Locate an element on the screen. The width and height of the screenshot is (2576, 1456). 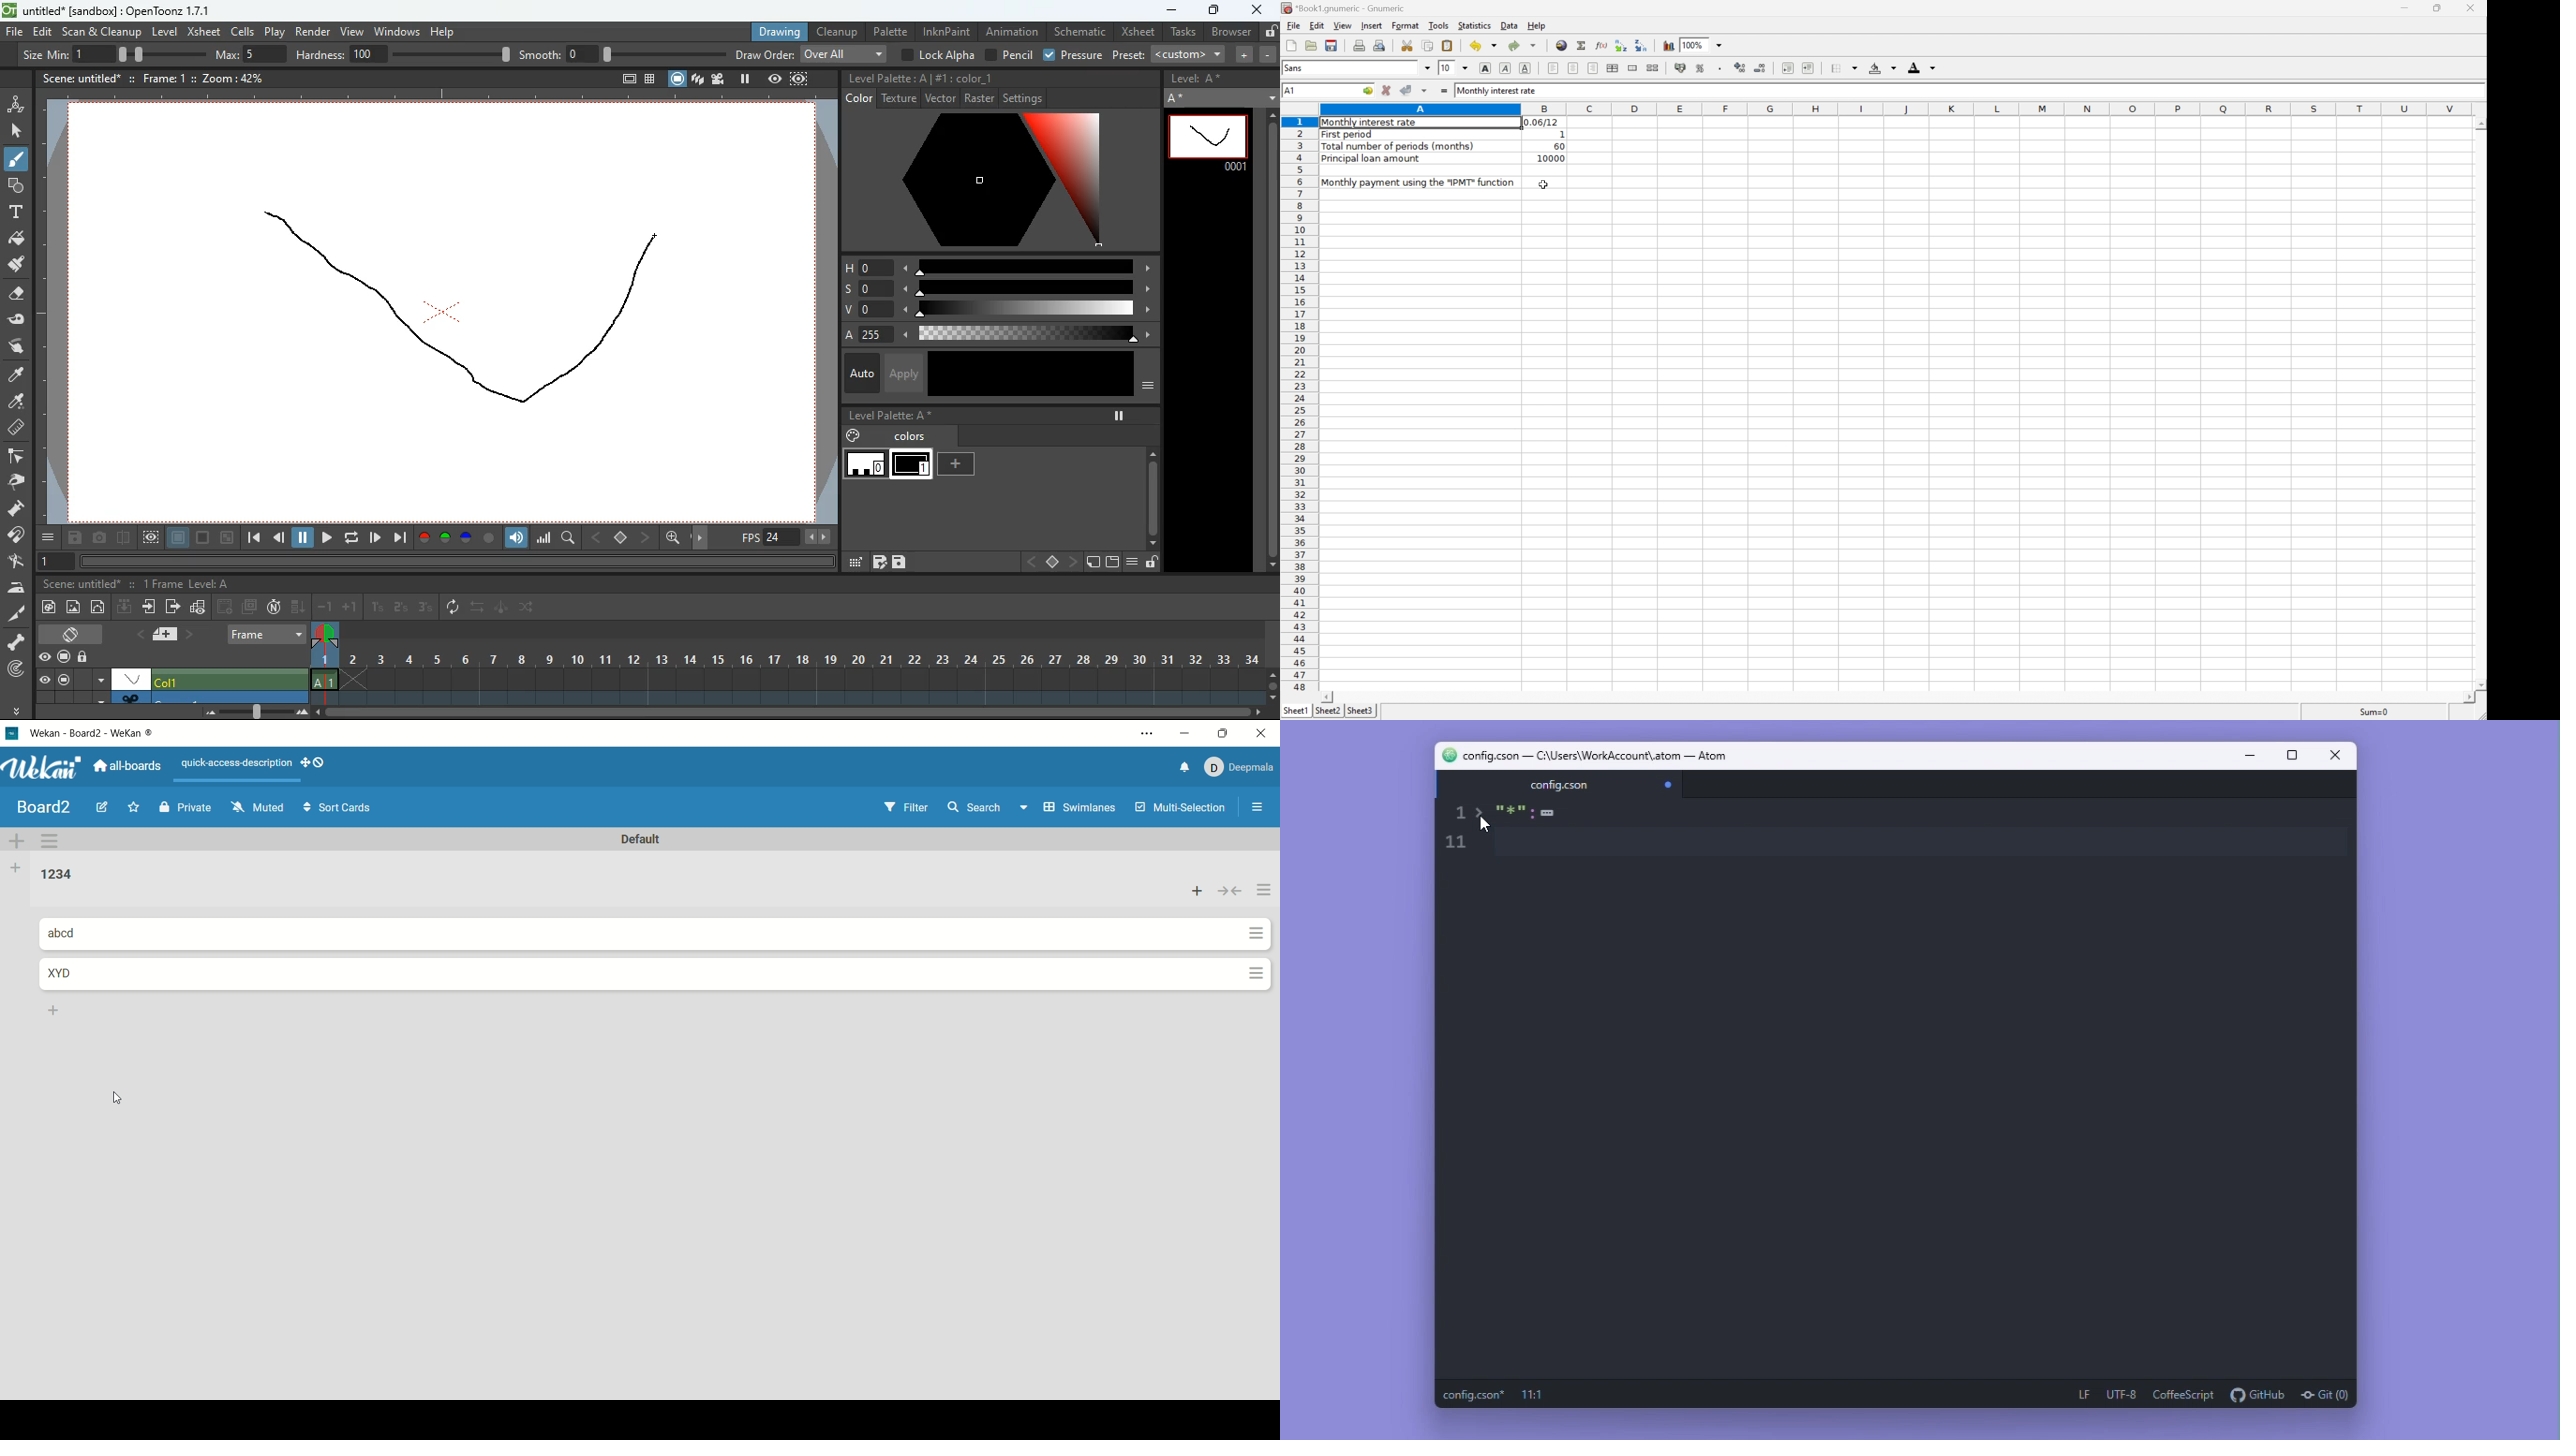
click is located at coordinates (18, 131).